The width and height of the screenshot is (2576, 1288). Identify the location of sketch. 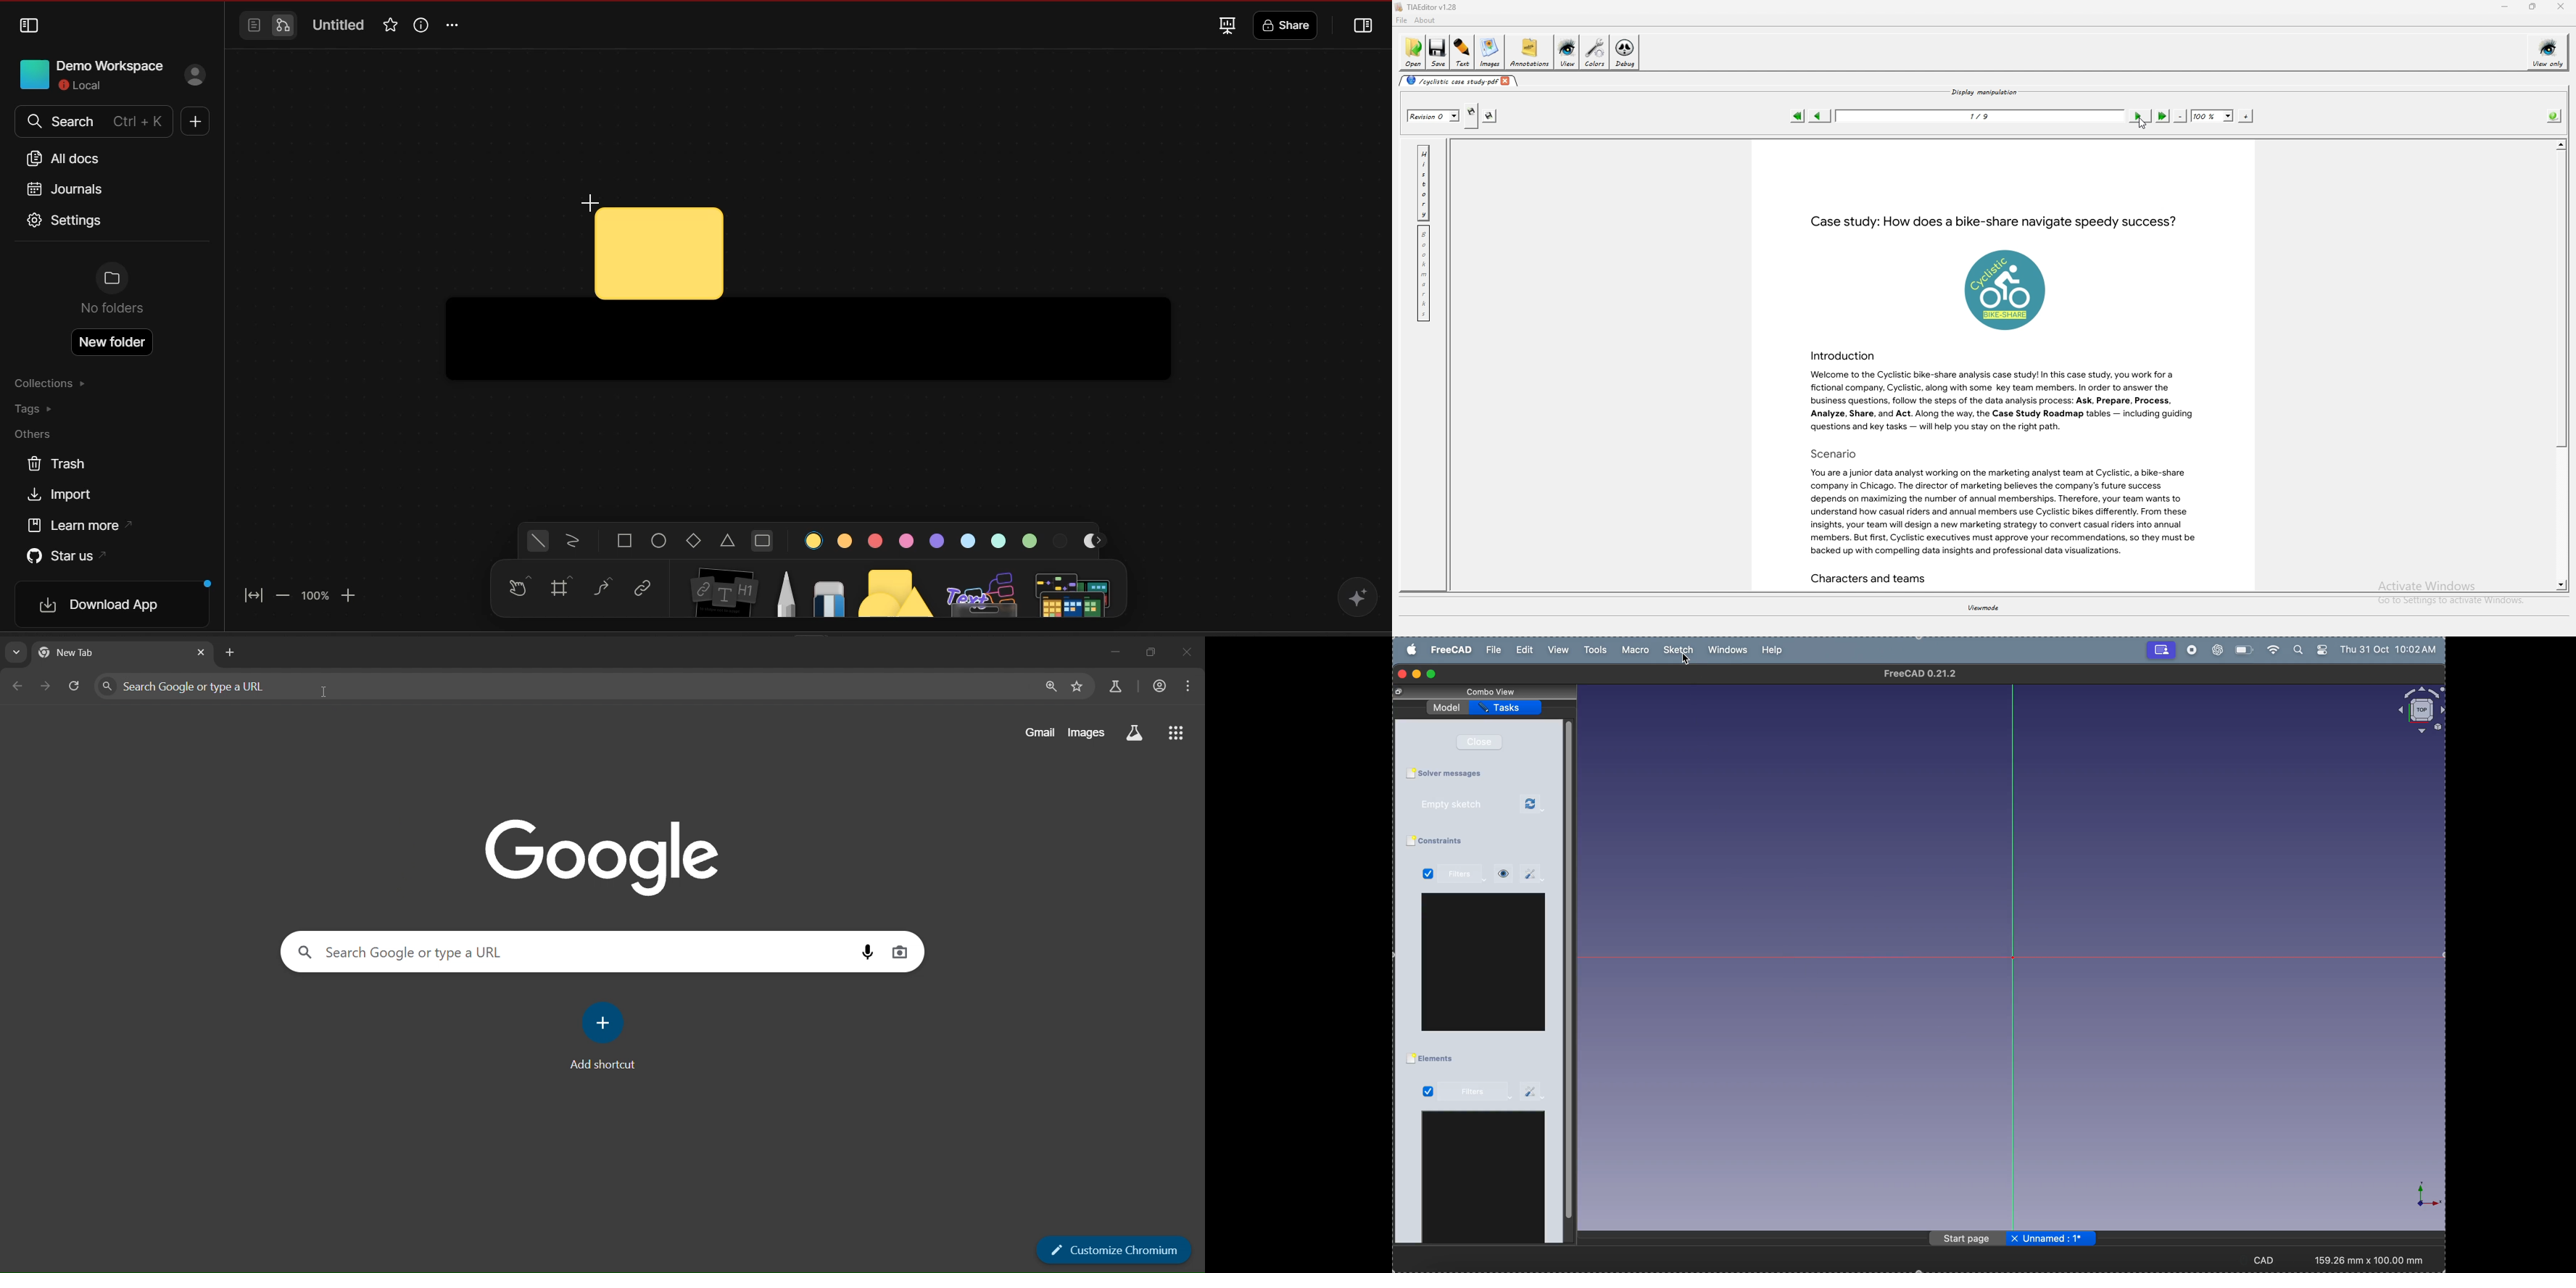
(1680, 650).